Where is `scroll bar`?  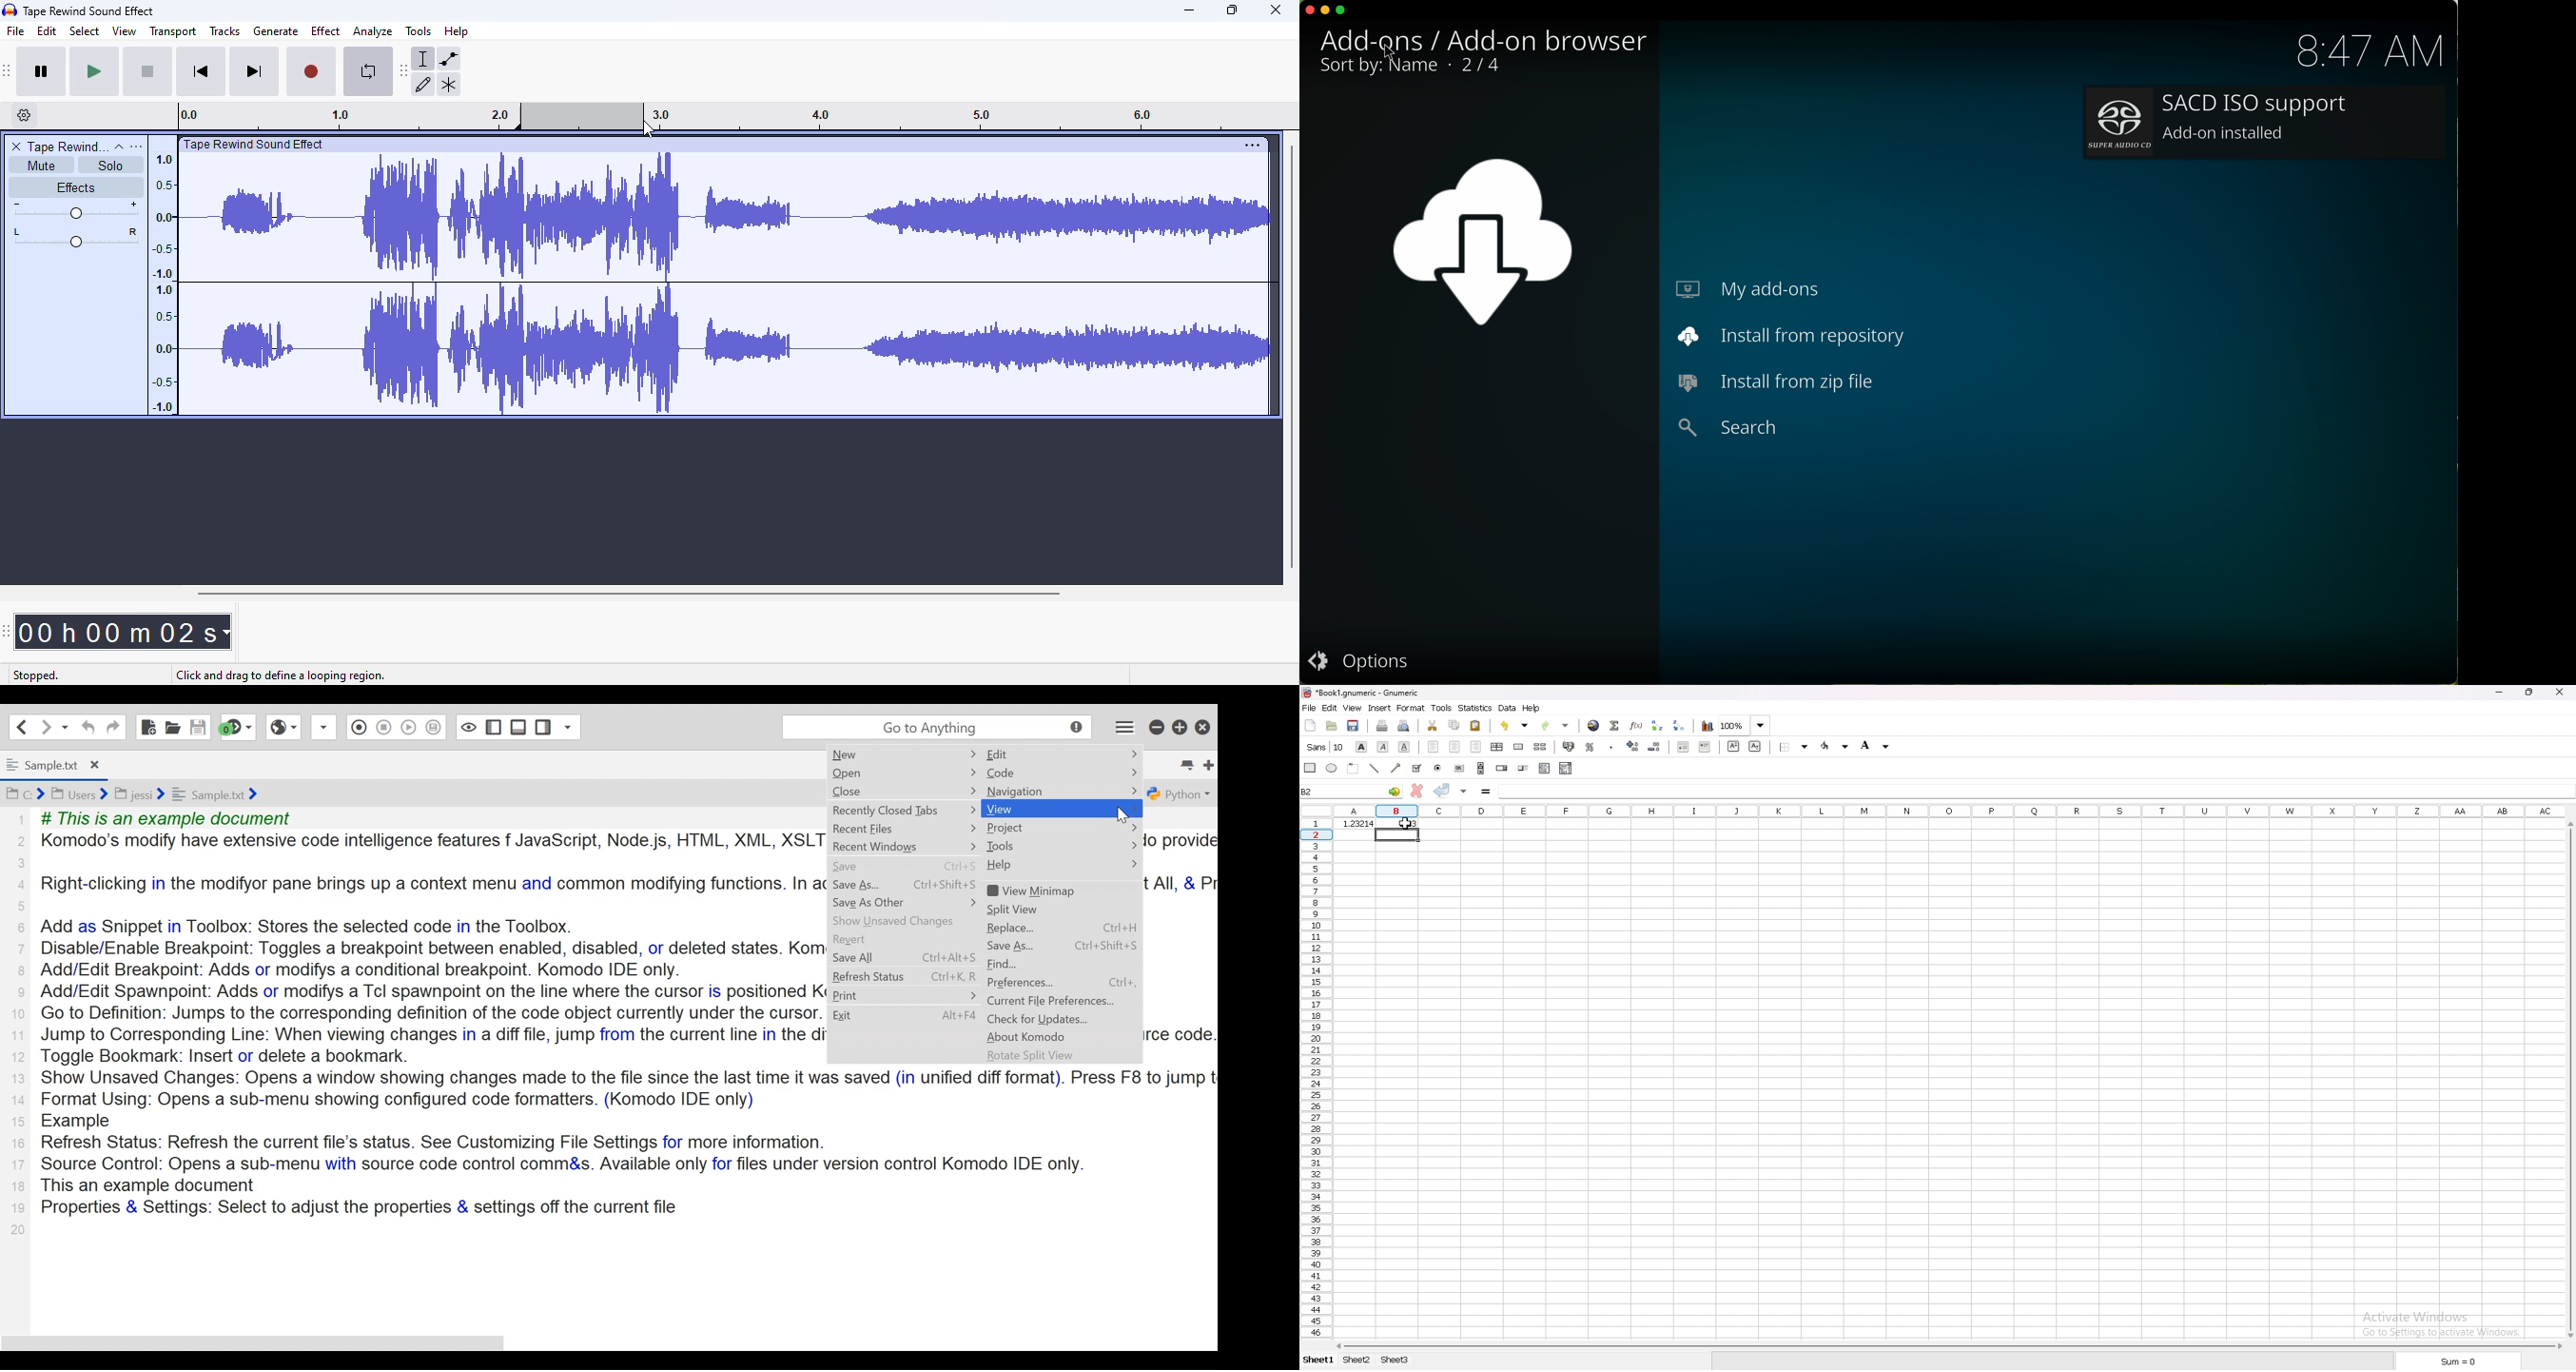
scroll bar is located at coordinates (1948, 1346).